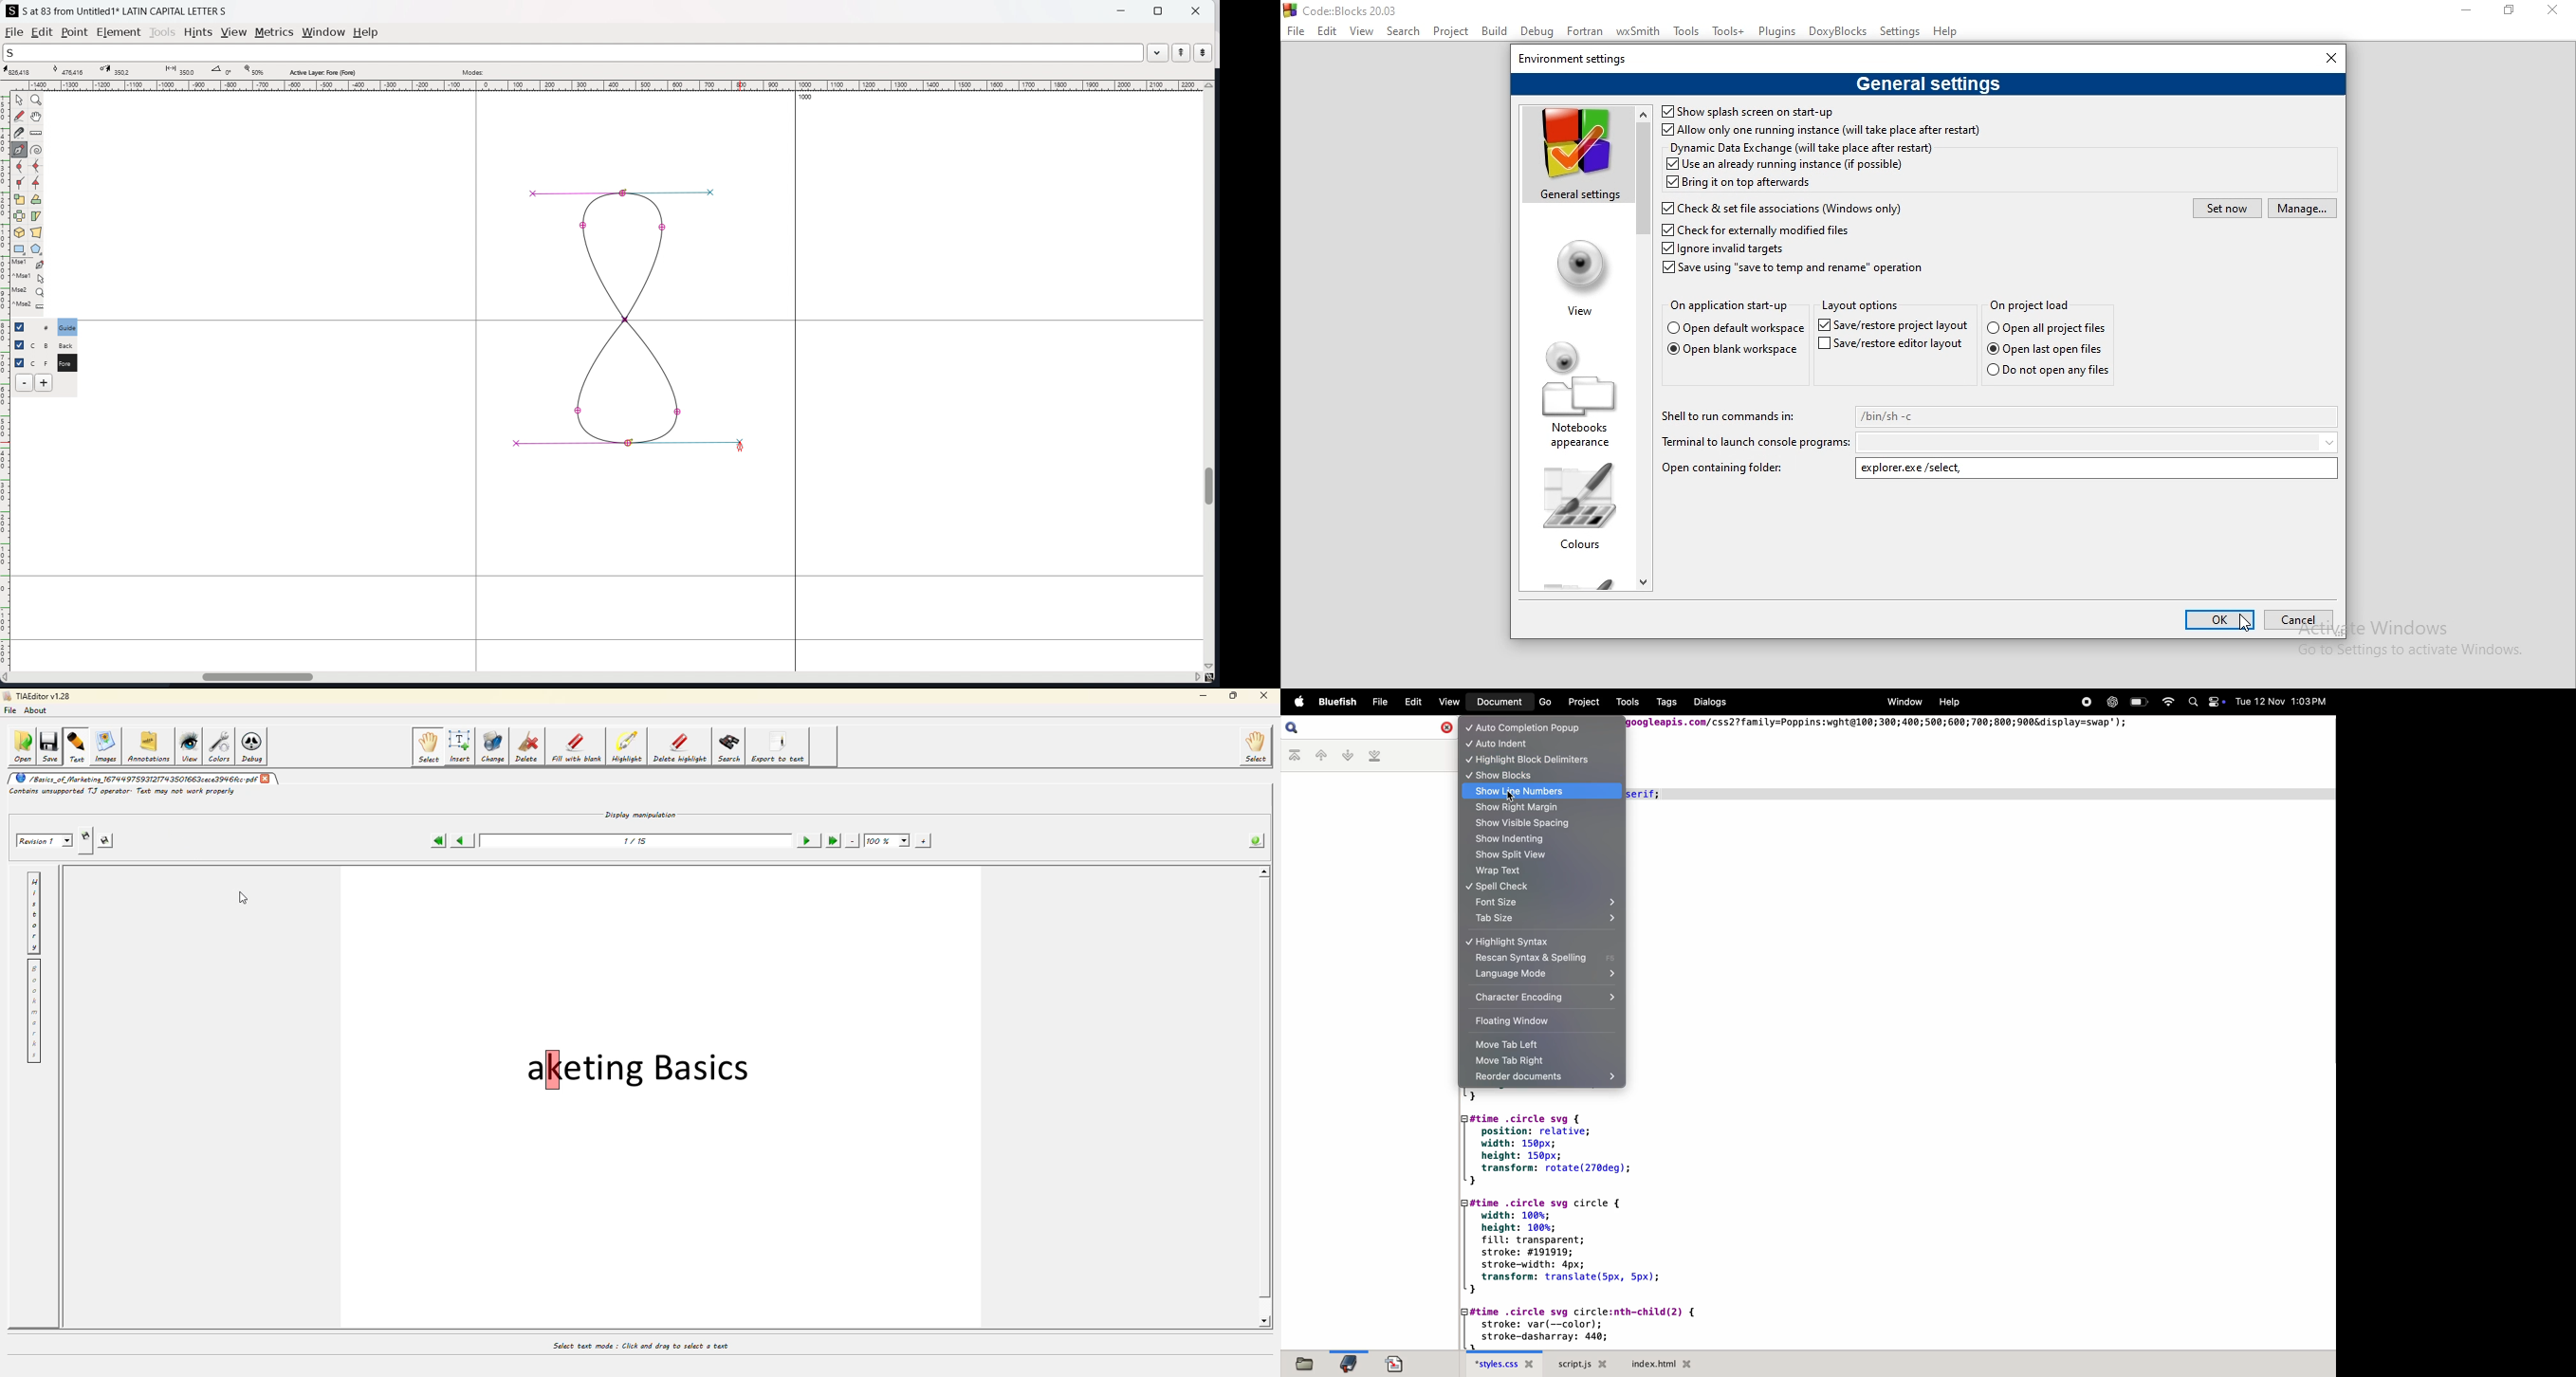 This screenshot has width=2576, height=1400. What do you see at coordinates (1194, 10) in the screenshot?
I see `close` at bounding box center [1194, 10].